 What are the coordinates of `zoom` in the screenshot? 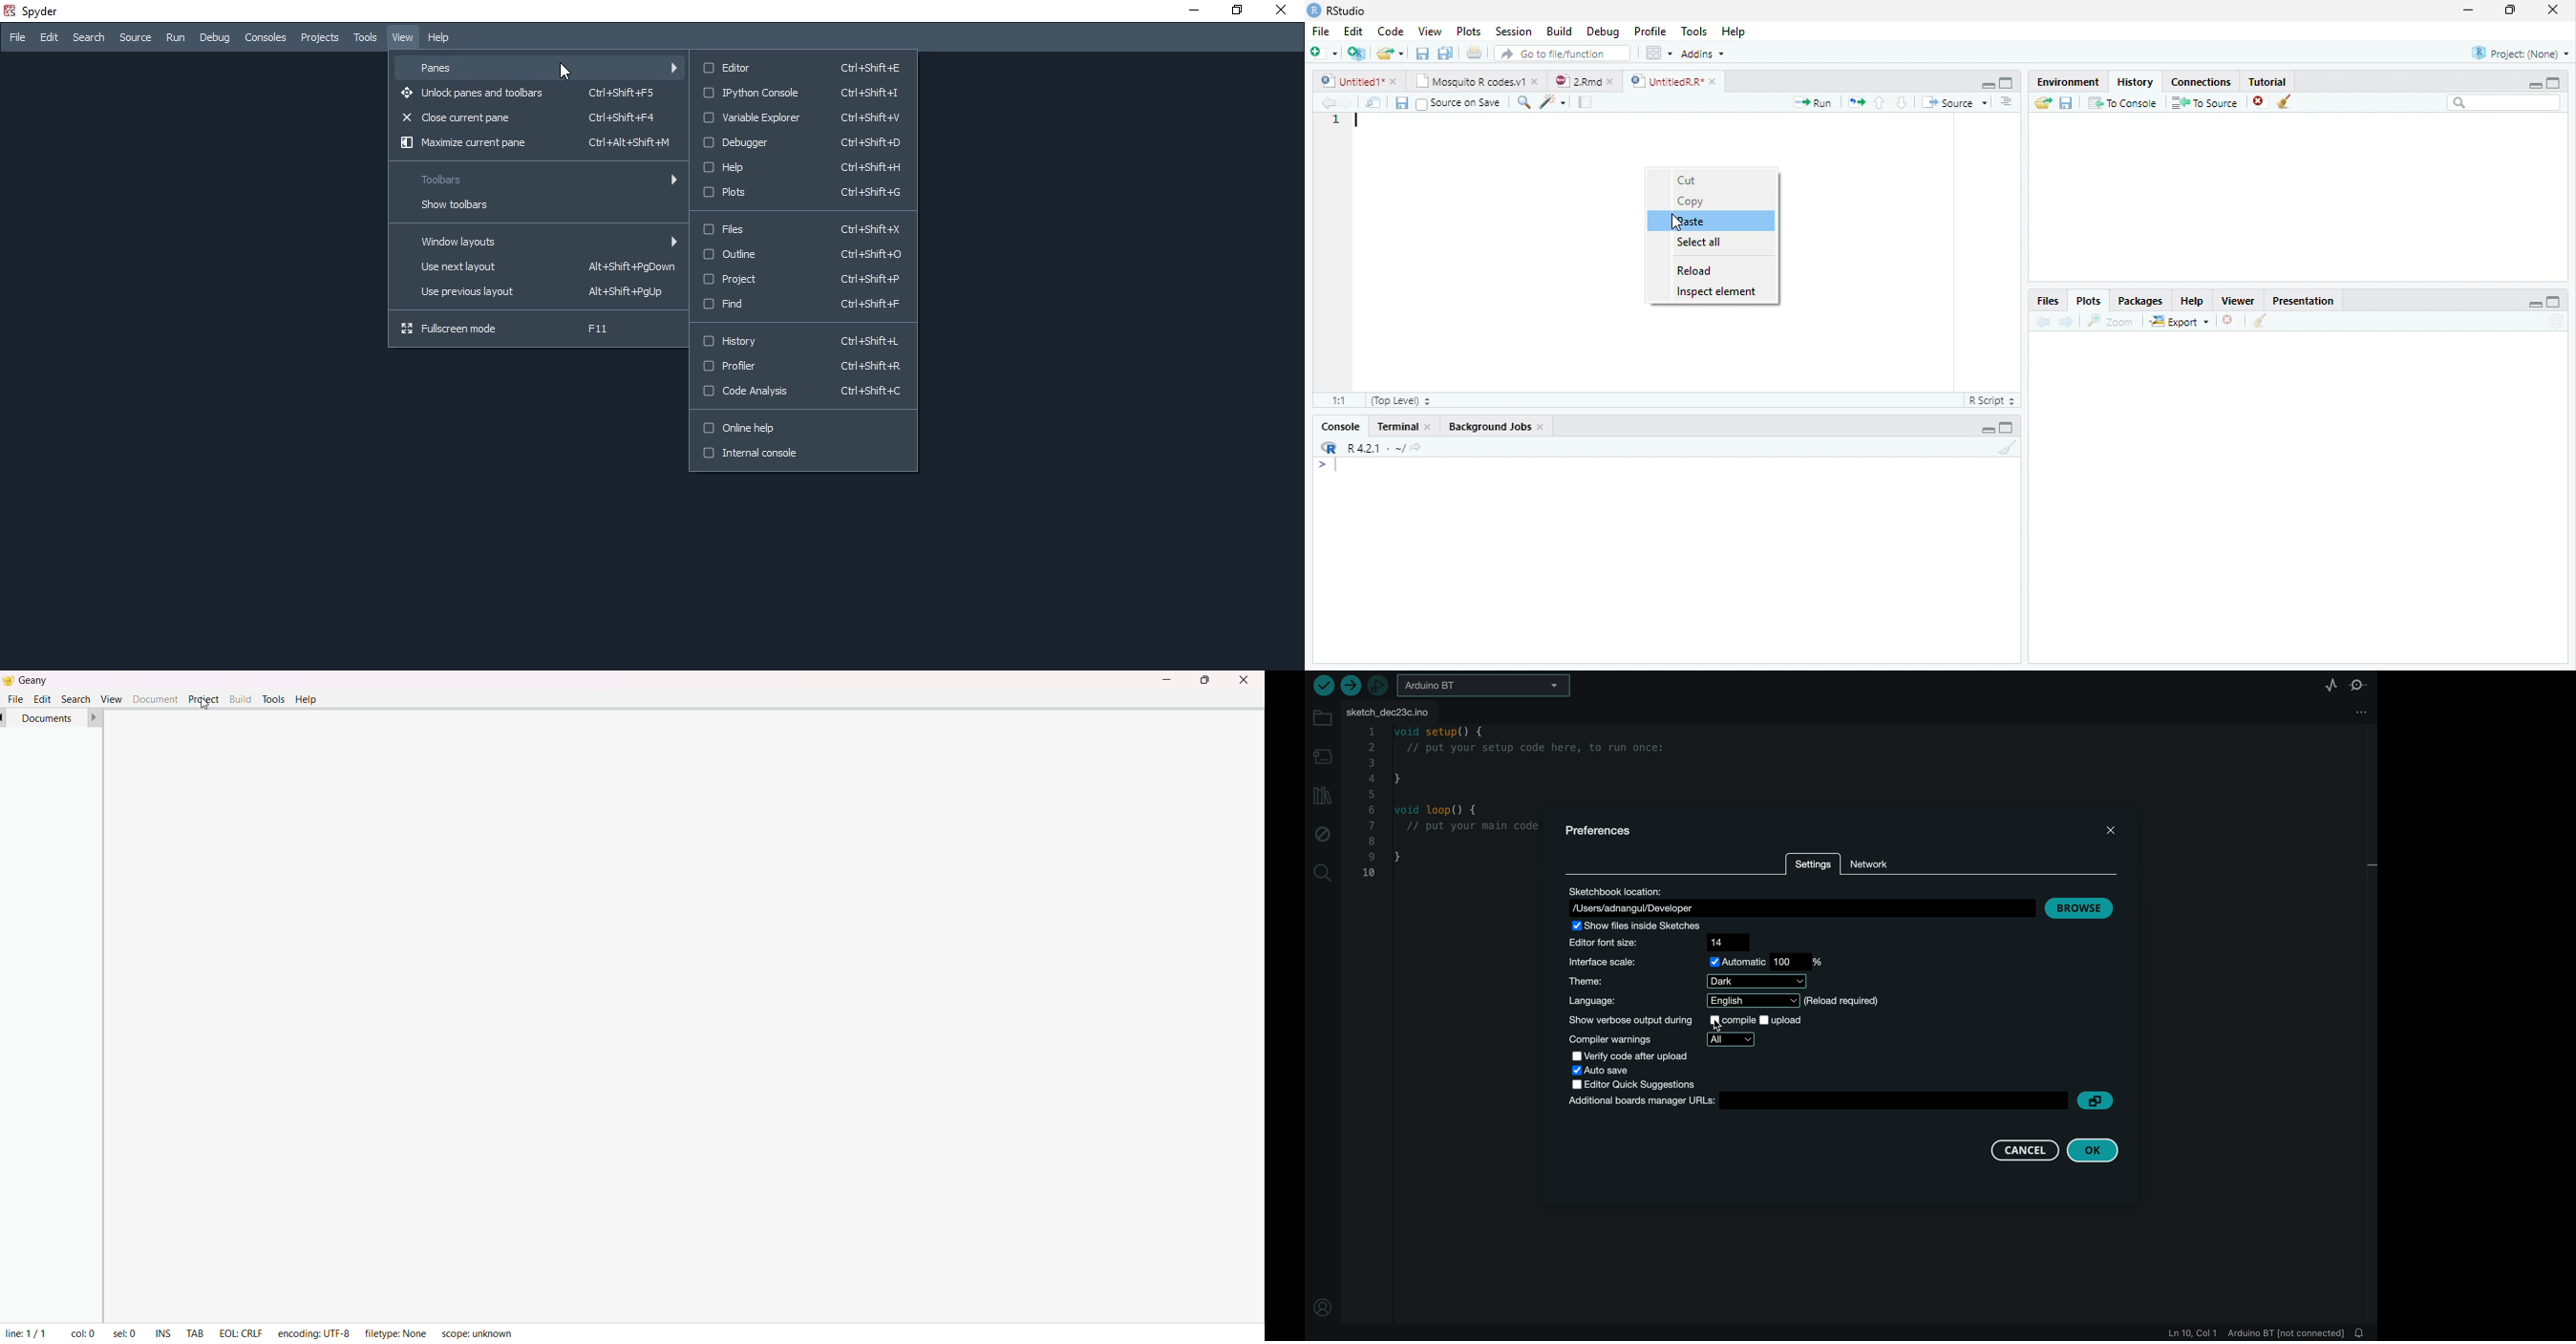 It's located at (2114, 322).